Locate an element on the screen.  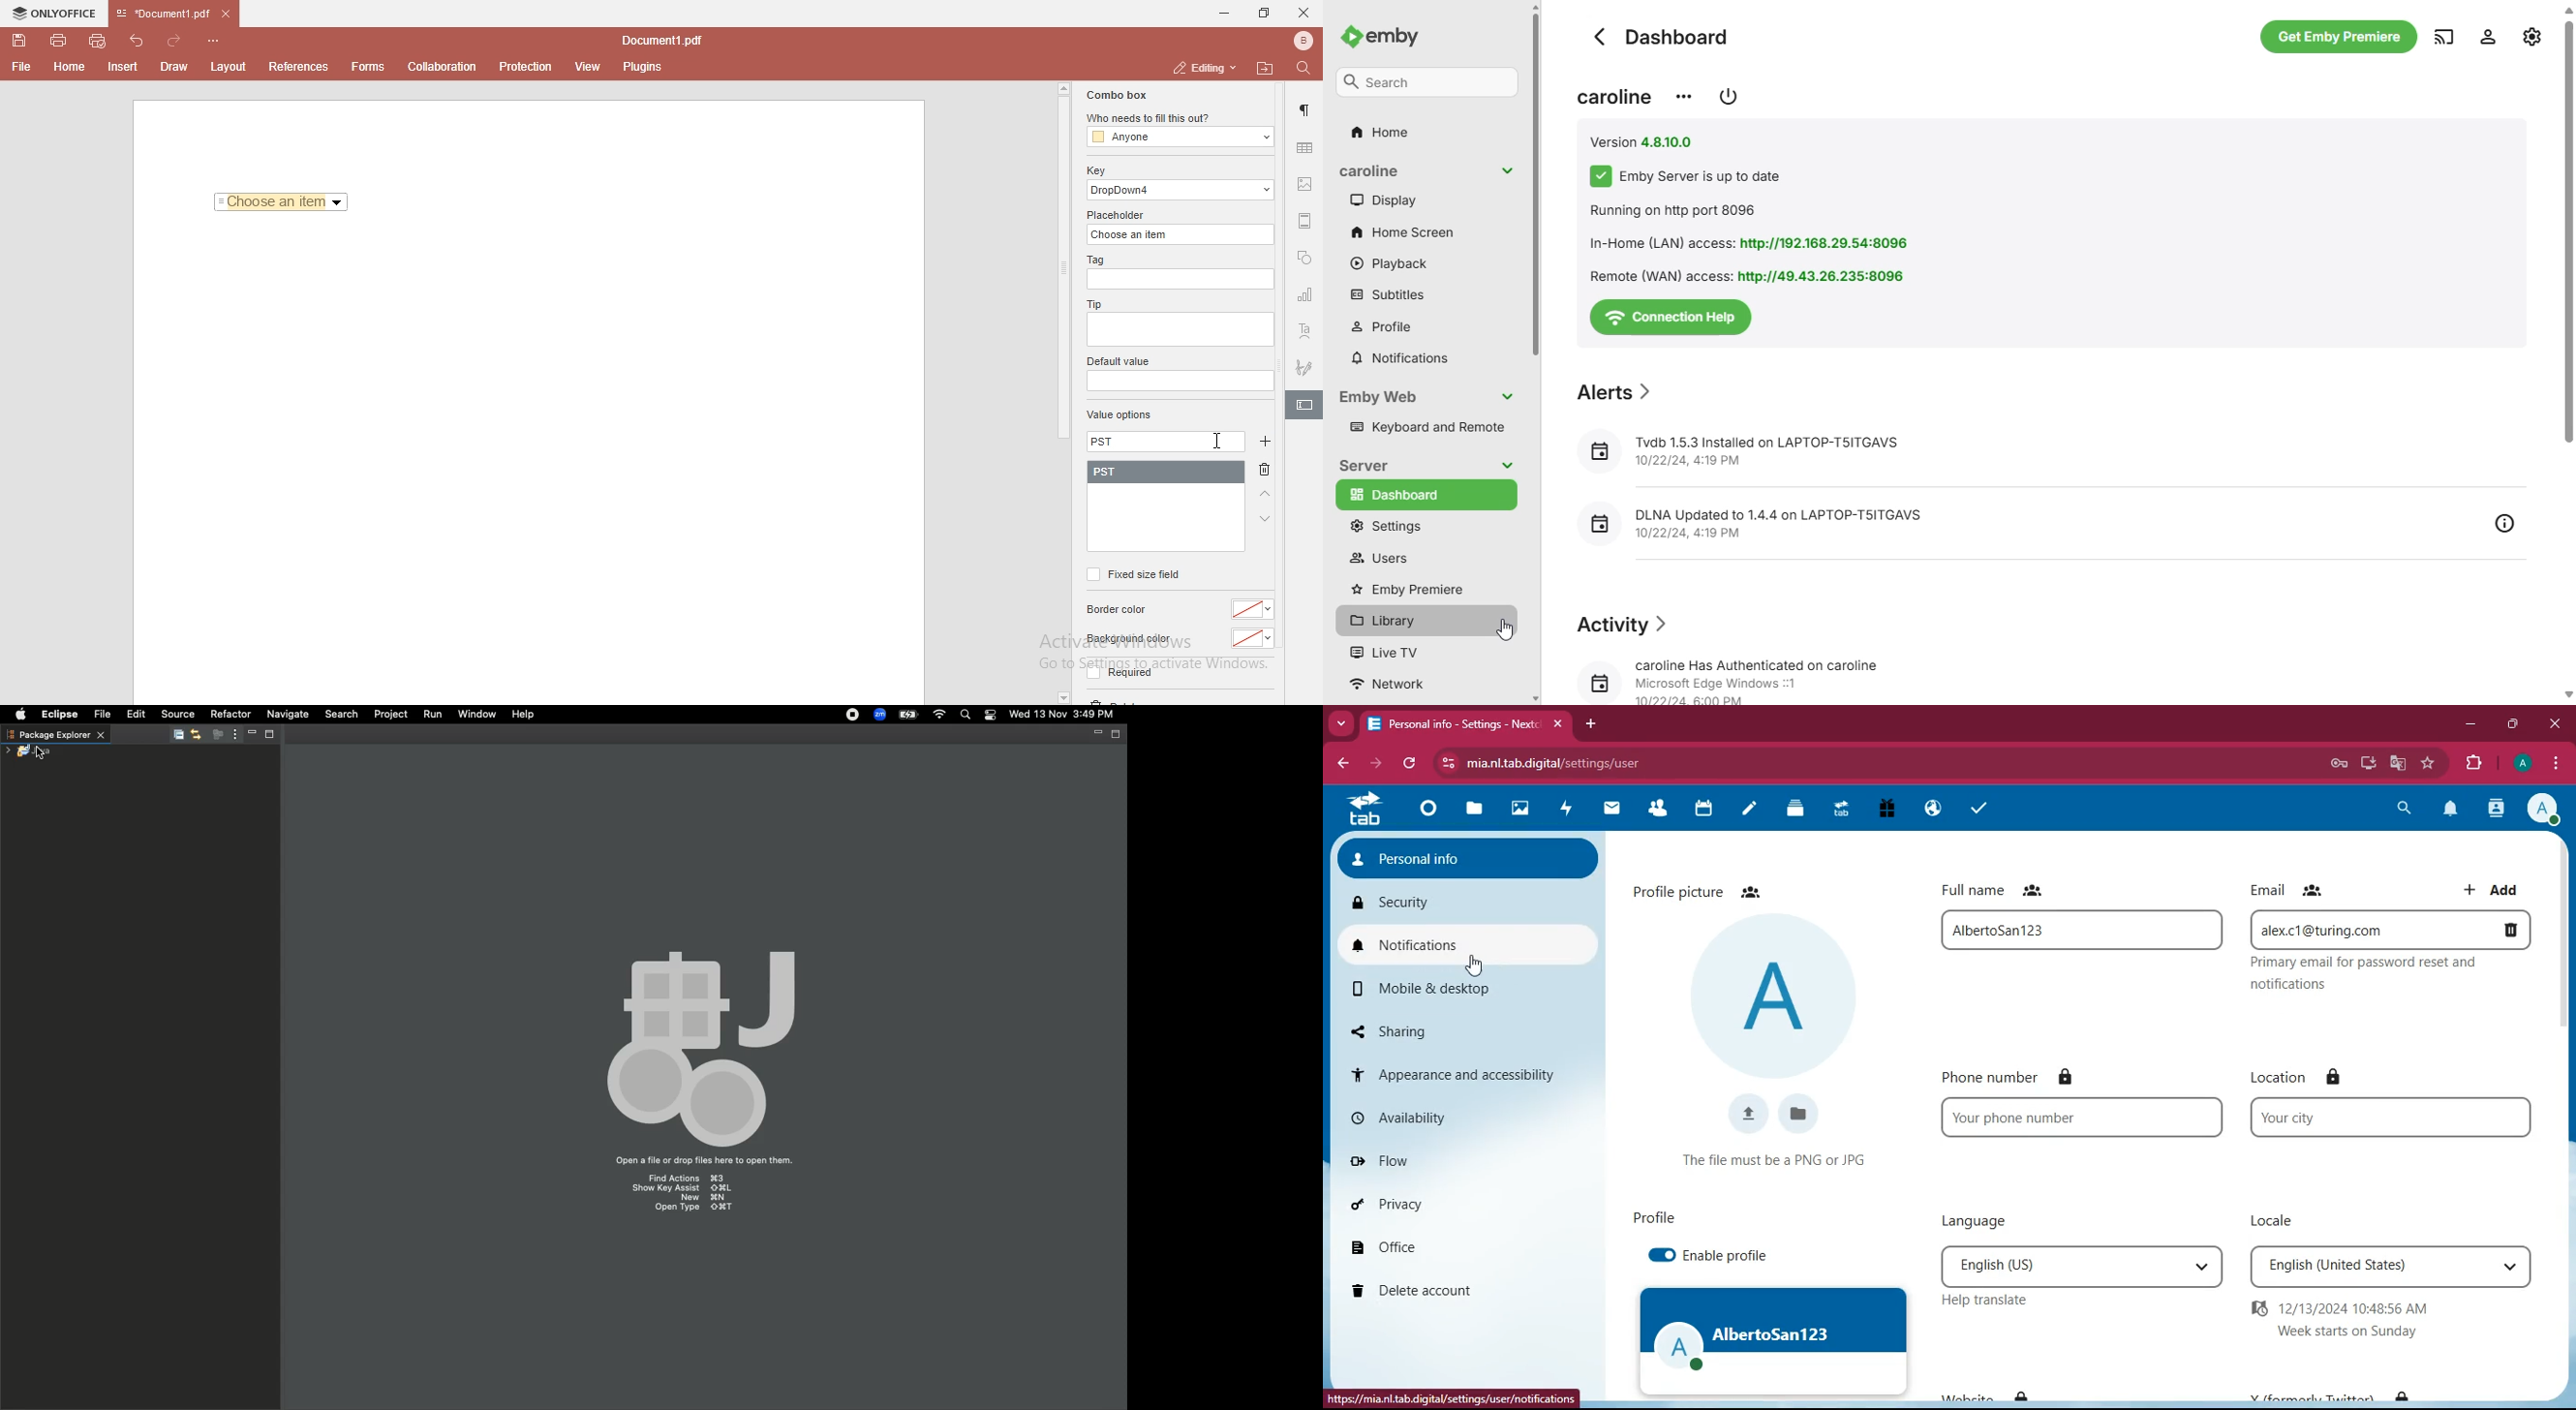
undo is located at coordinates (139, 39).